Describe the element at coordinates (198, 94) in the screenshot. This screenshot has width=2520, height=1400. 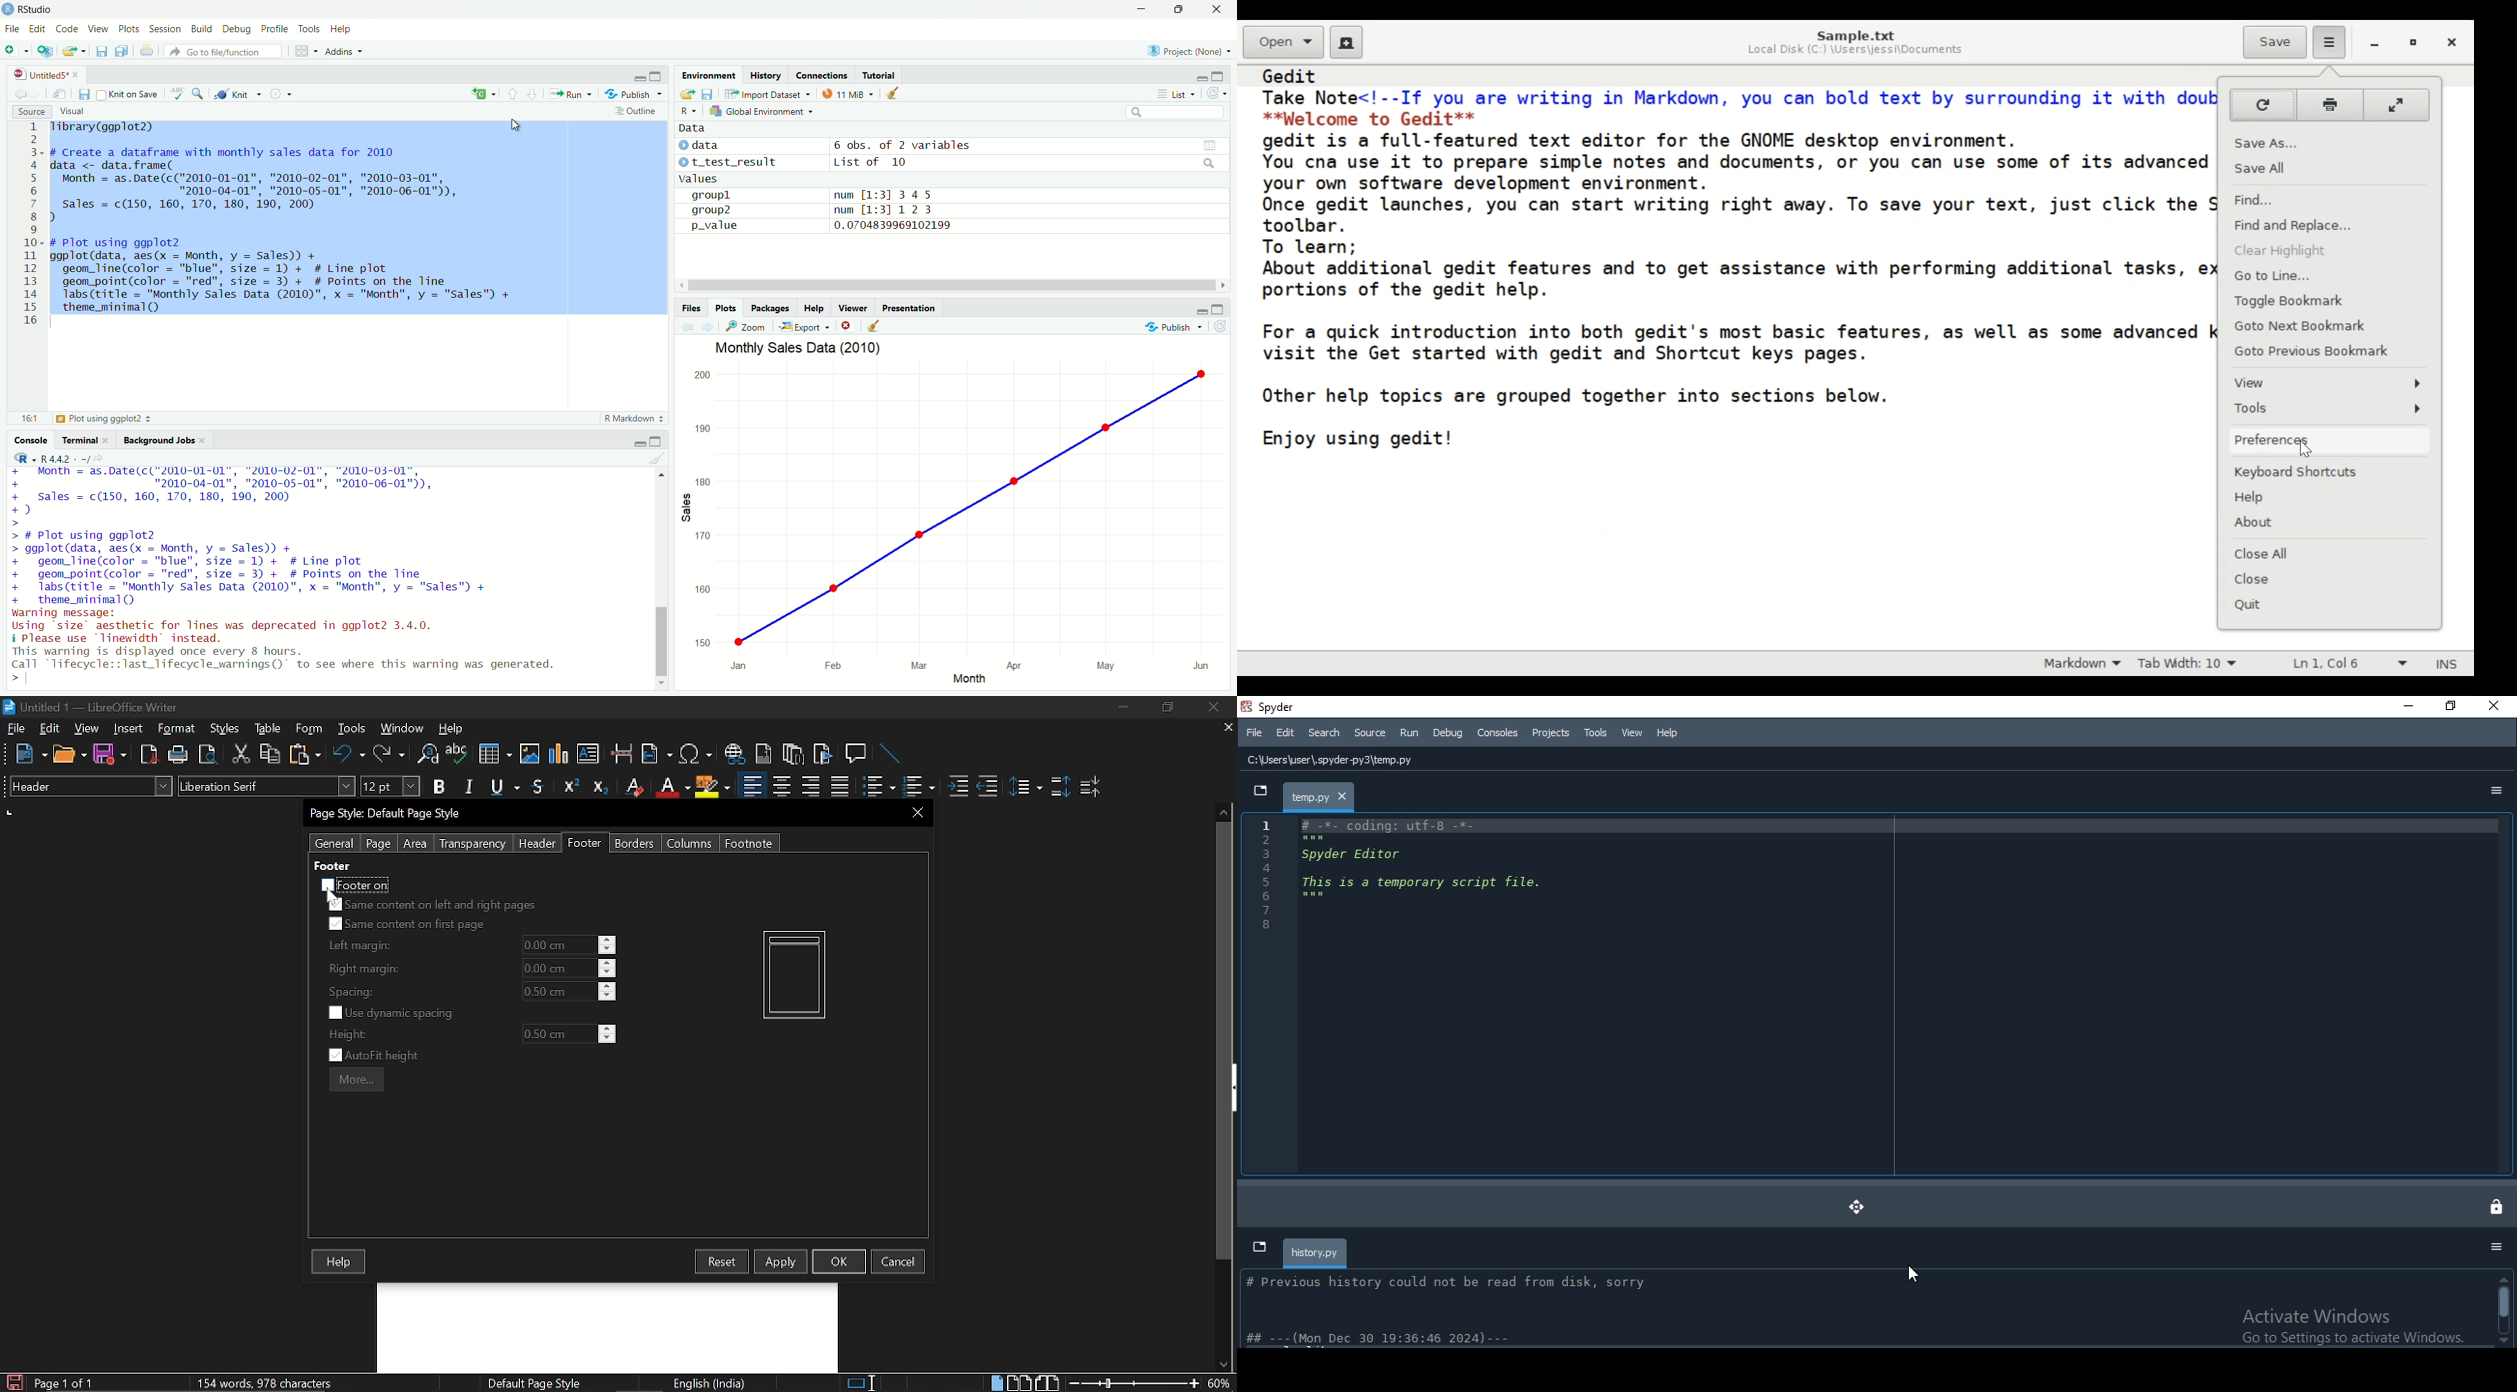
I see `search` at that location.